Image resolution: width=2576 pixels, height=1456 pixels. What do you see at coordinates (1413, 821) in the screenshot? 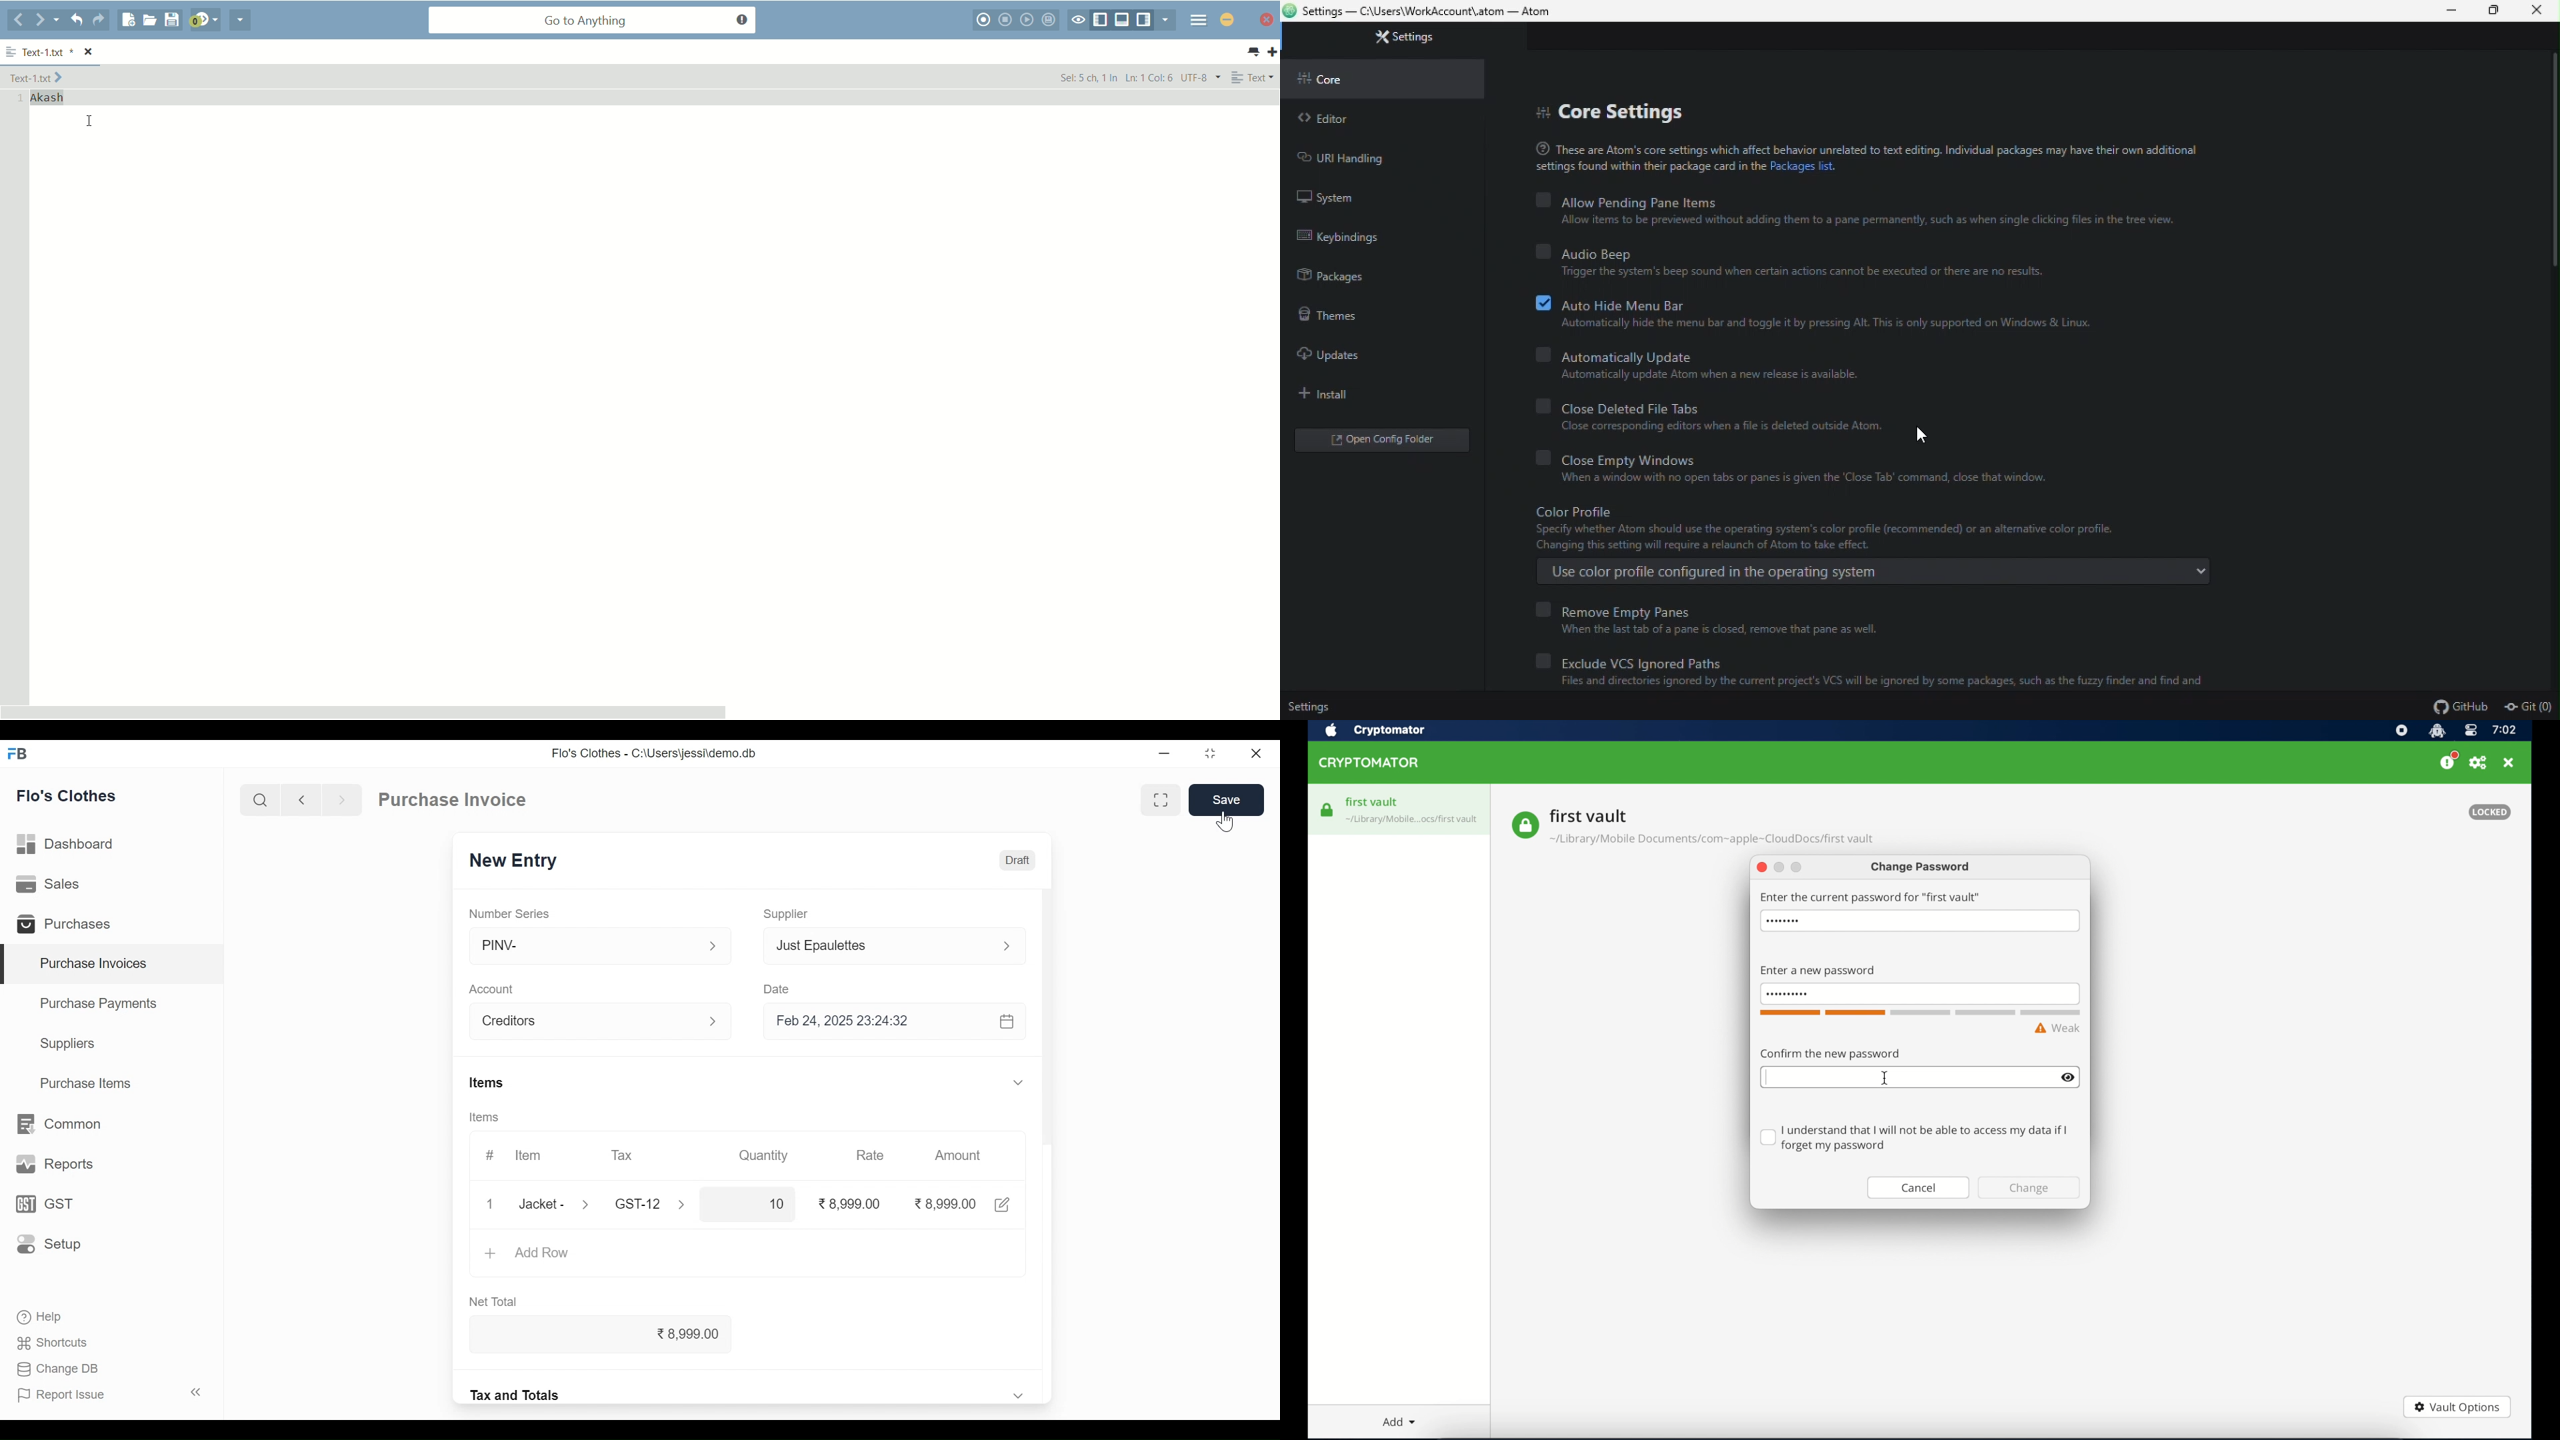
I see `vault icon` at bounding box center [1413, 821].